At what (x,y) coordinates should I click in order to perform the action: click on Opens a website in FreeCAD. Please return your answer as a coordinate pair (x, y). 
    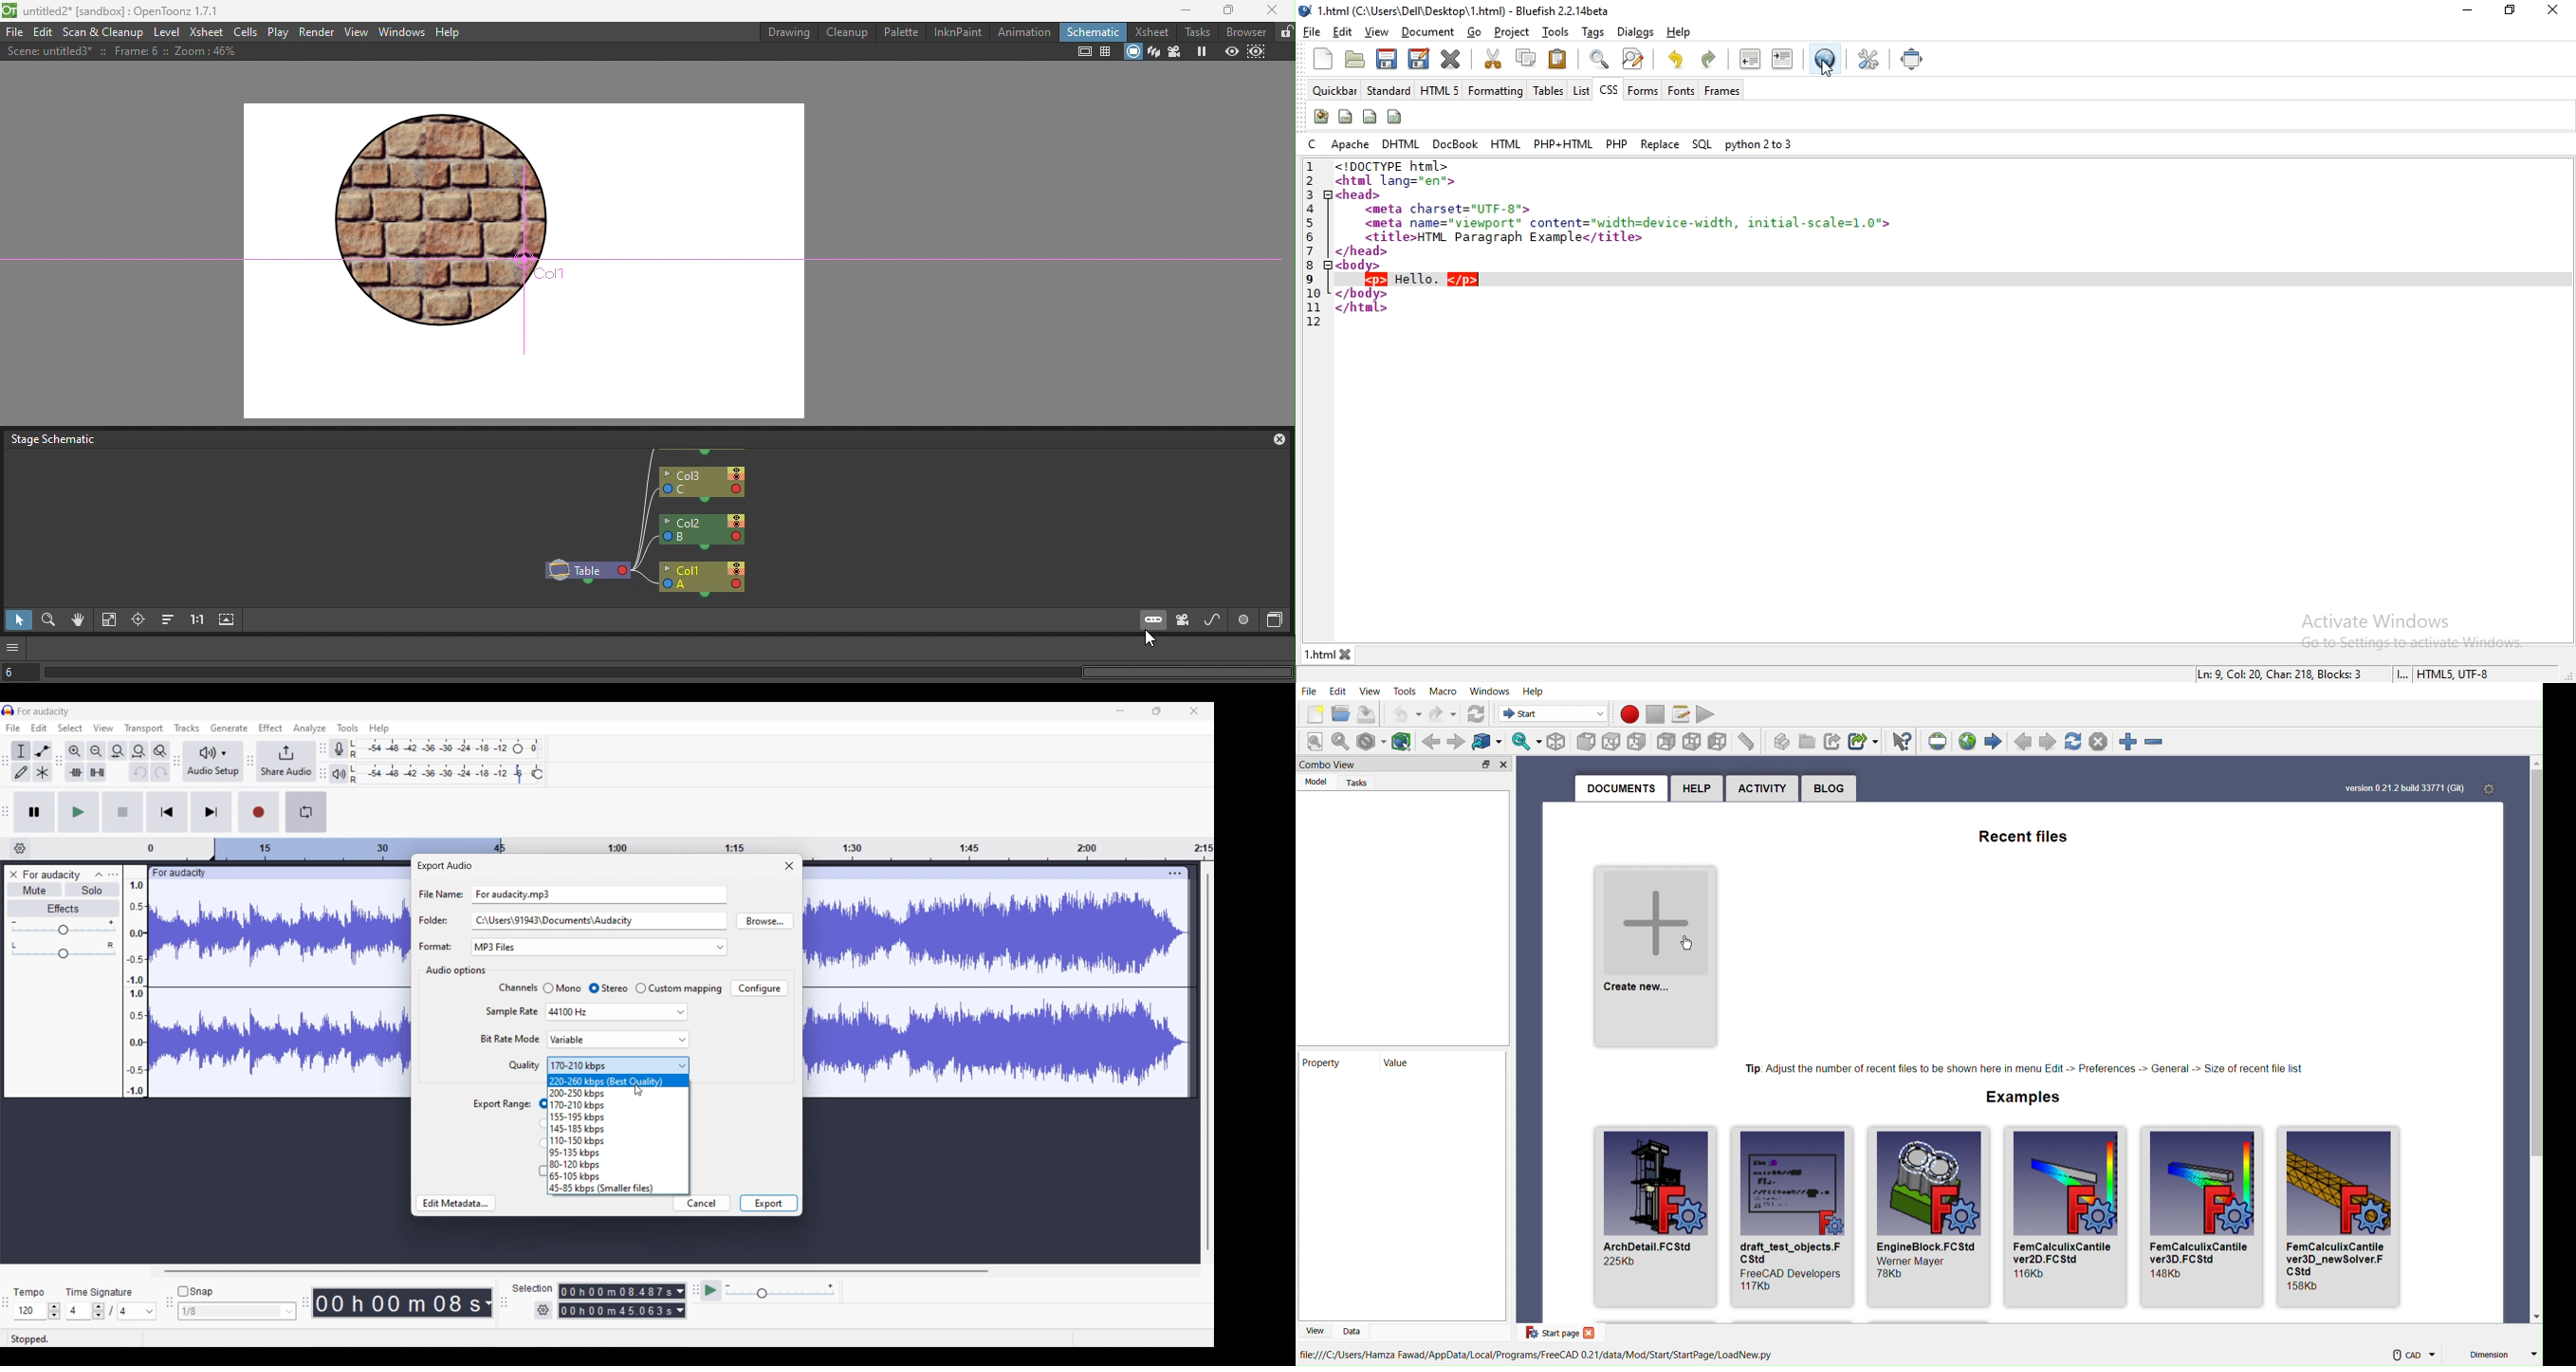
    Looking at the image, I should click on (1969, 740).